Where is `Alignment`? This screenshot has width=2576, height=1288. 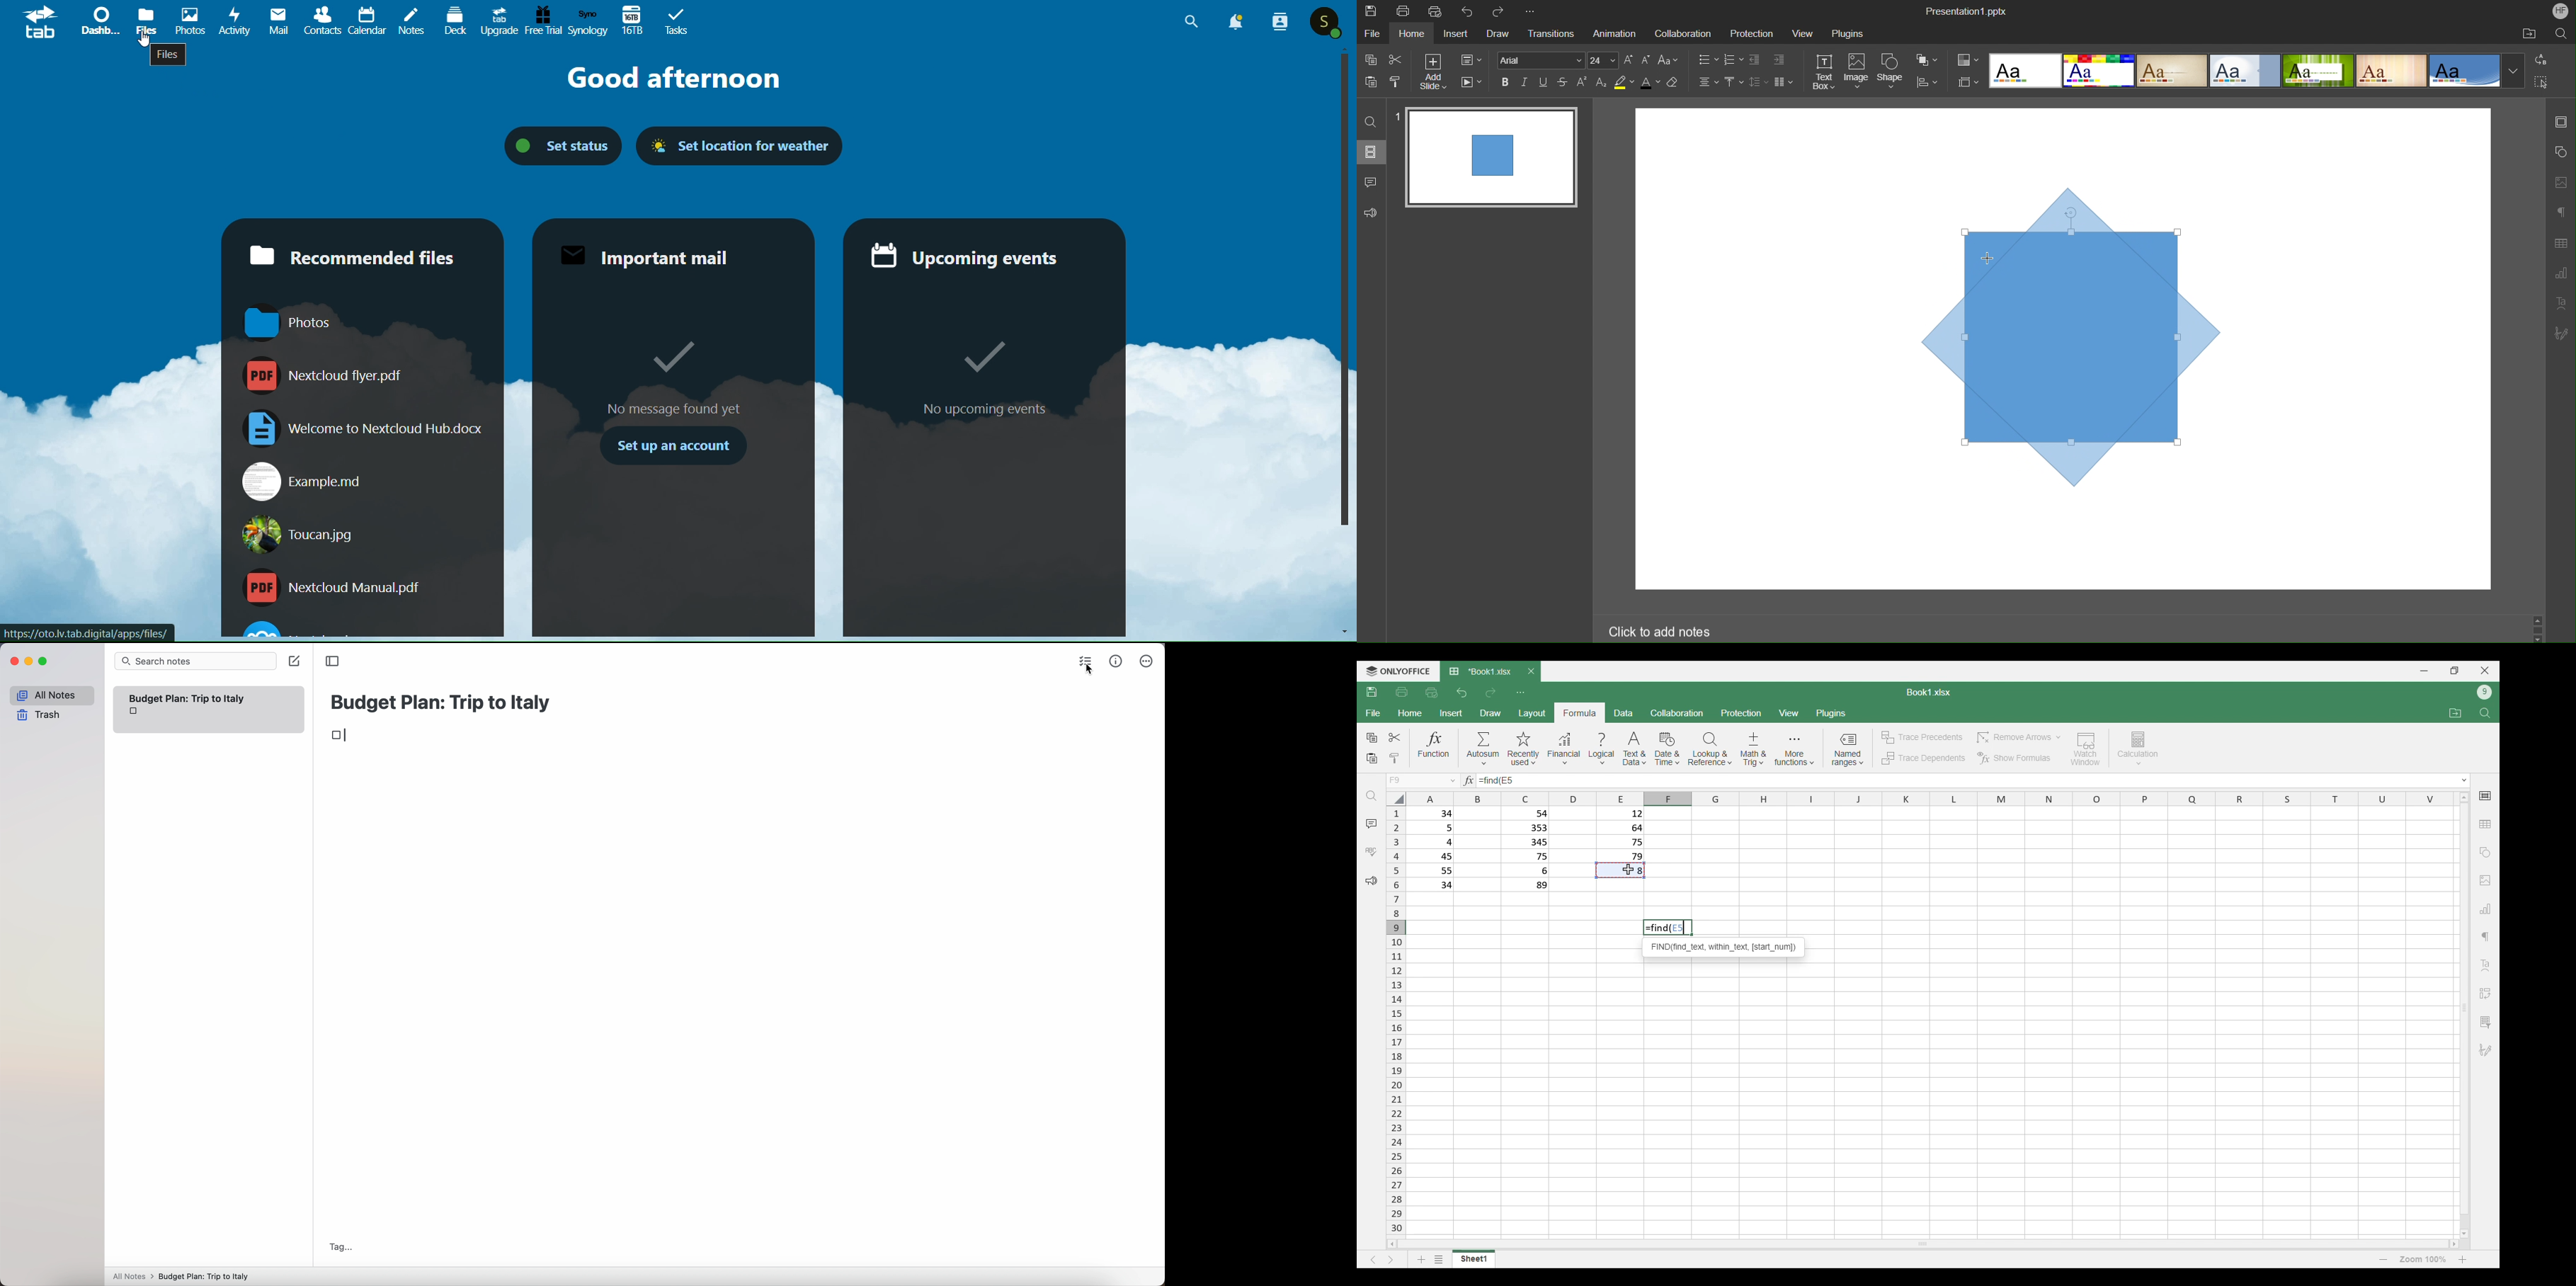
Alignment is located at coordinates (1708, 81).